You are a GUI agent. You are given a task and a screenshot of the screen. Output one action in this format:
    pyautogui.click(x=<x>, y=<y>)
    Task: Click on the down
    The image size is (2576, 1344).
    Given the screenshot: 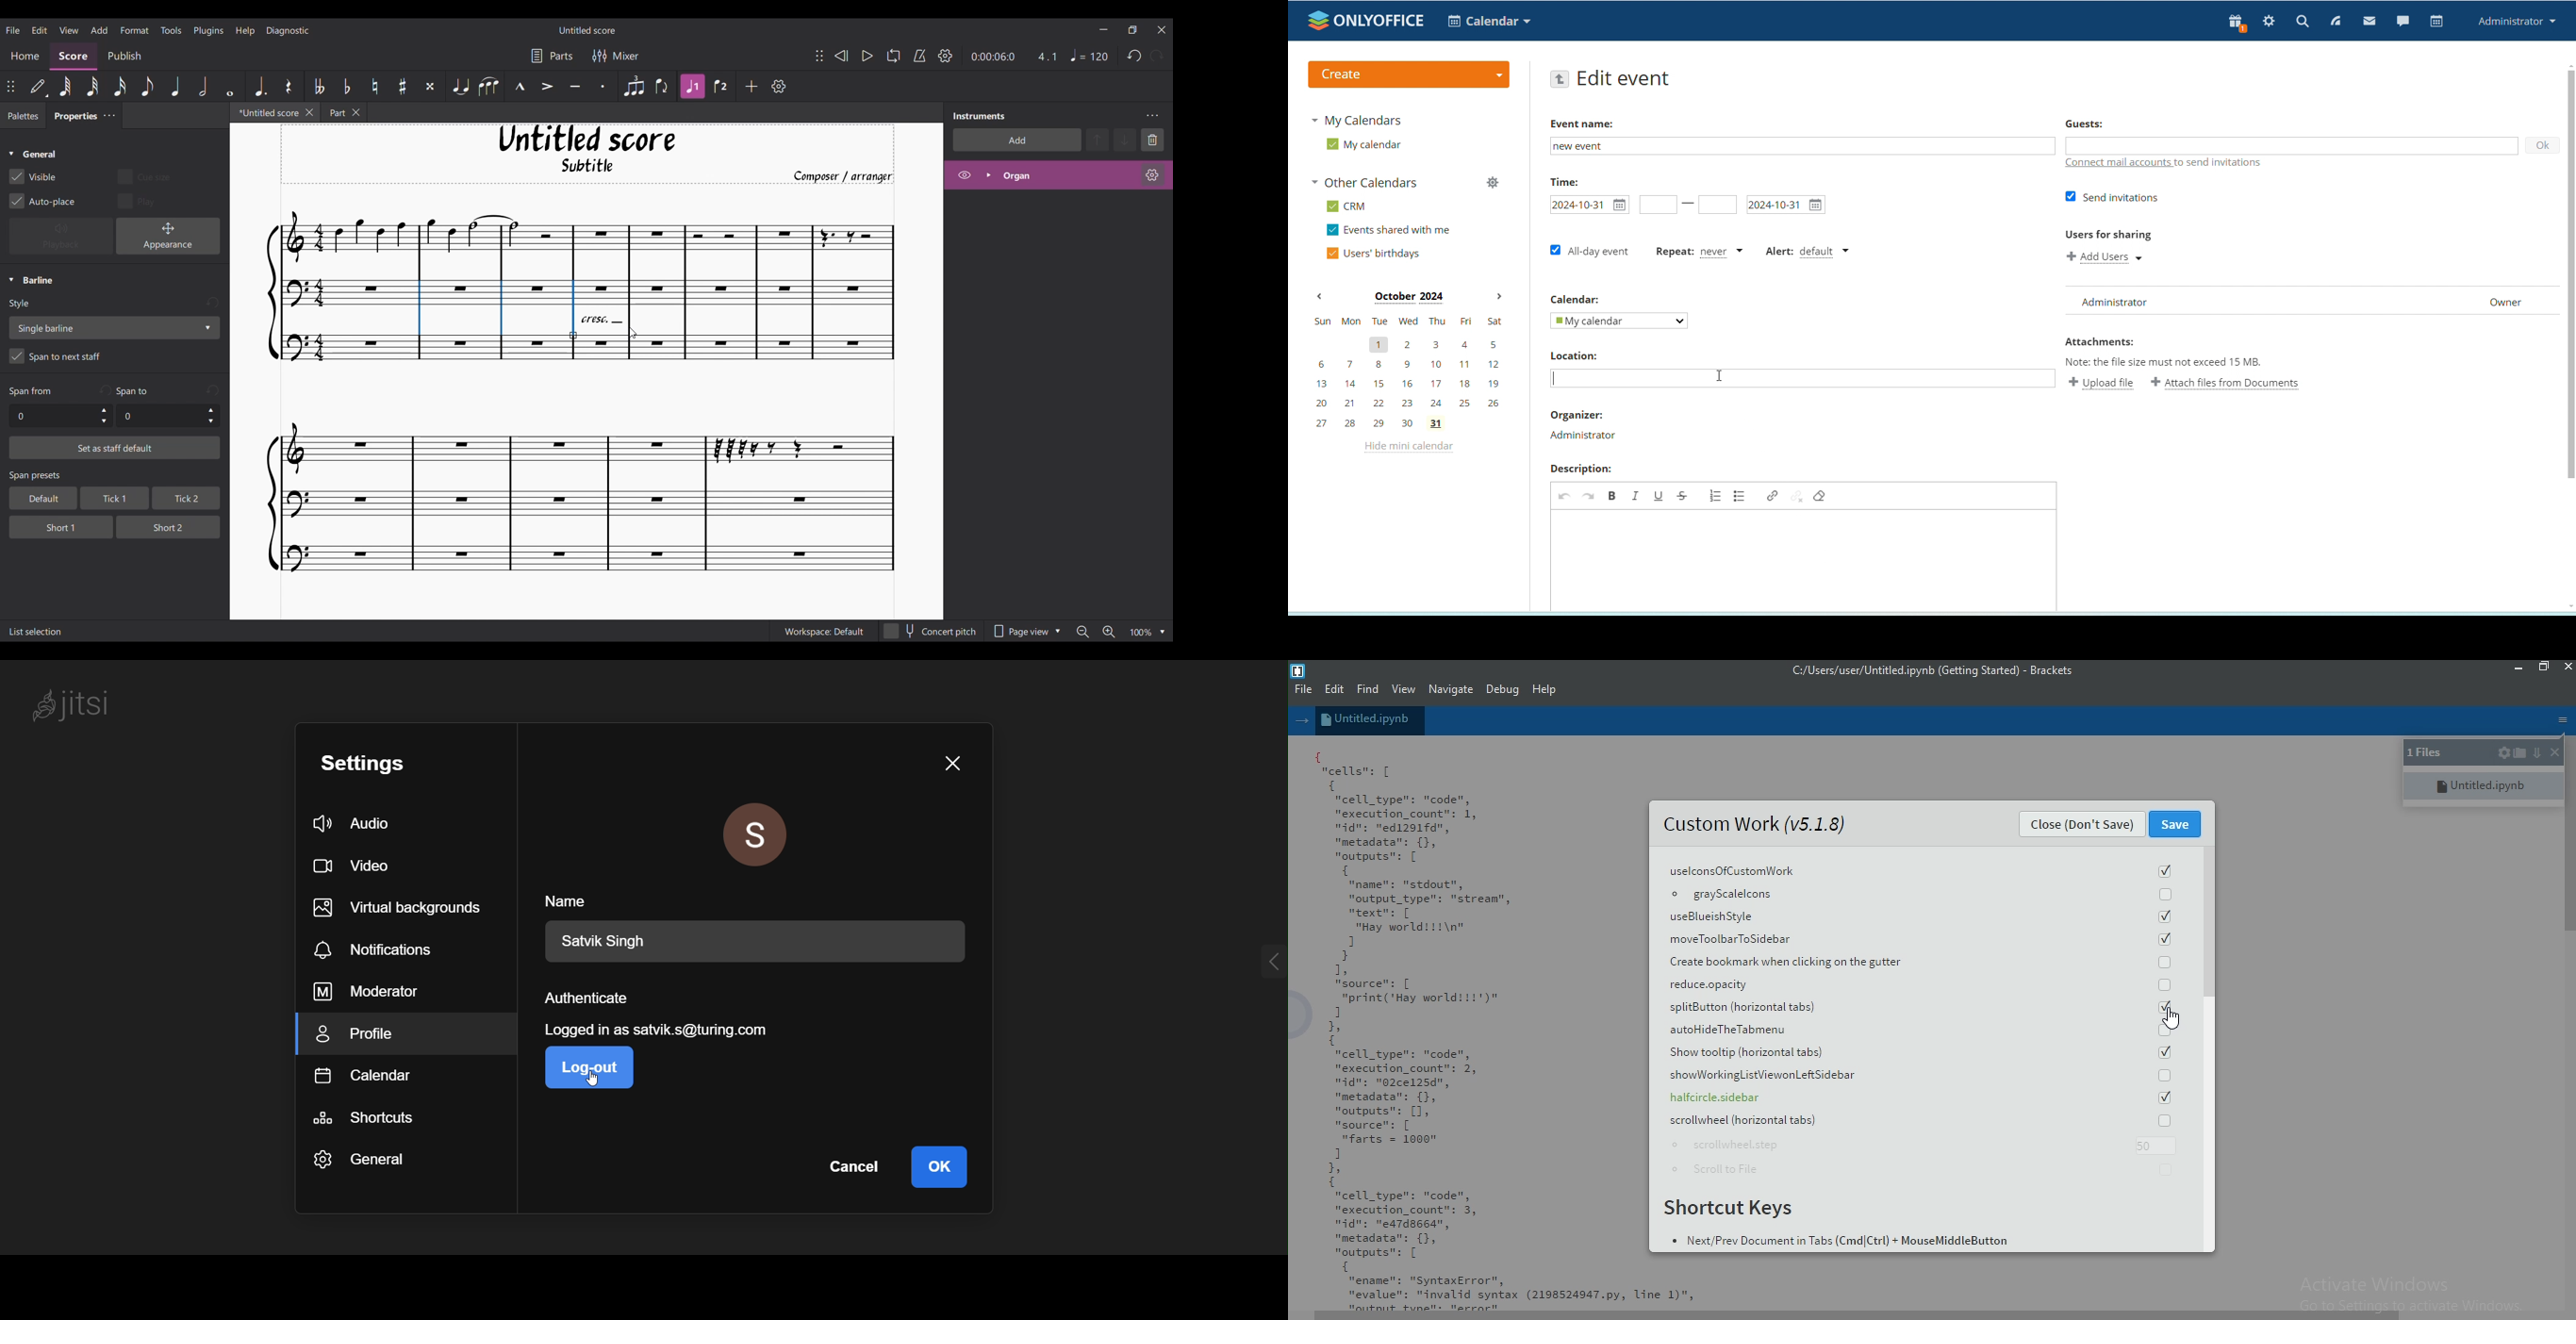 What is the action you would take?
    pyautogui.click(x=2536, y=753)
    